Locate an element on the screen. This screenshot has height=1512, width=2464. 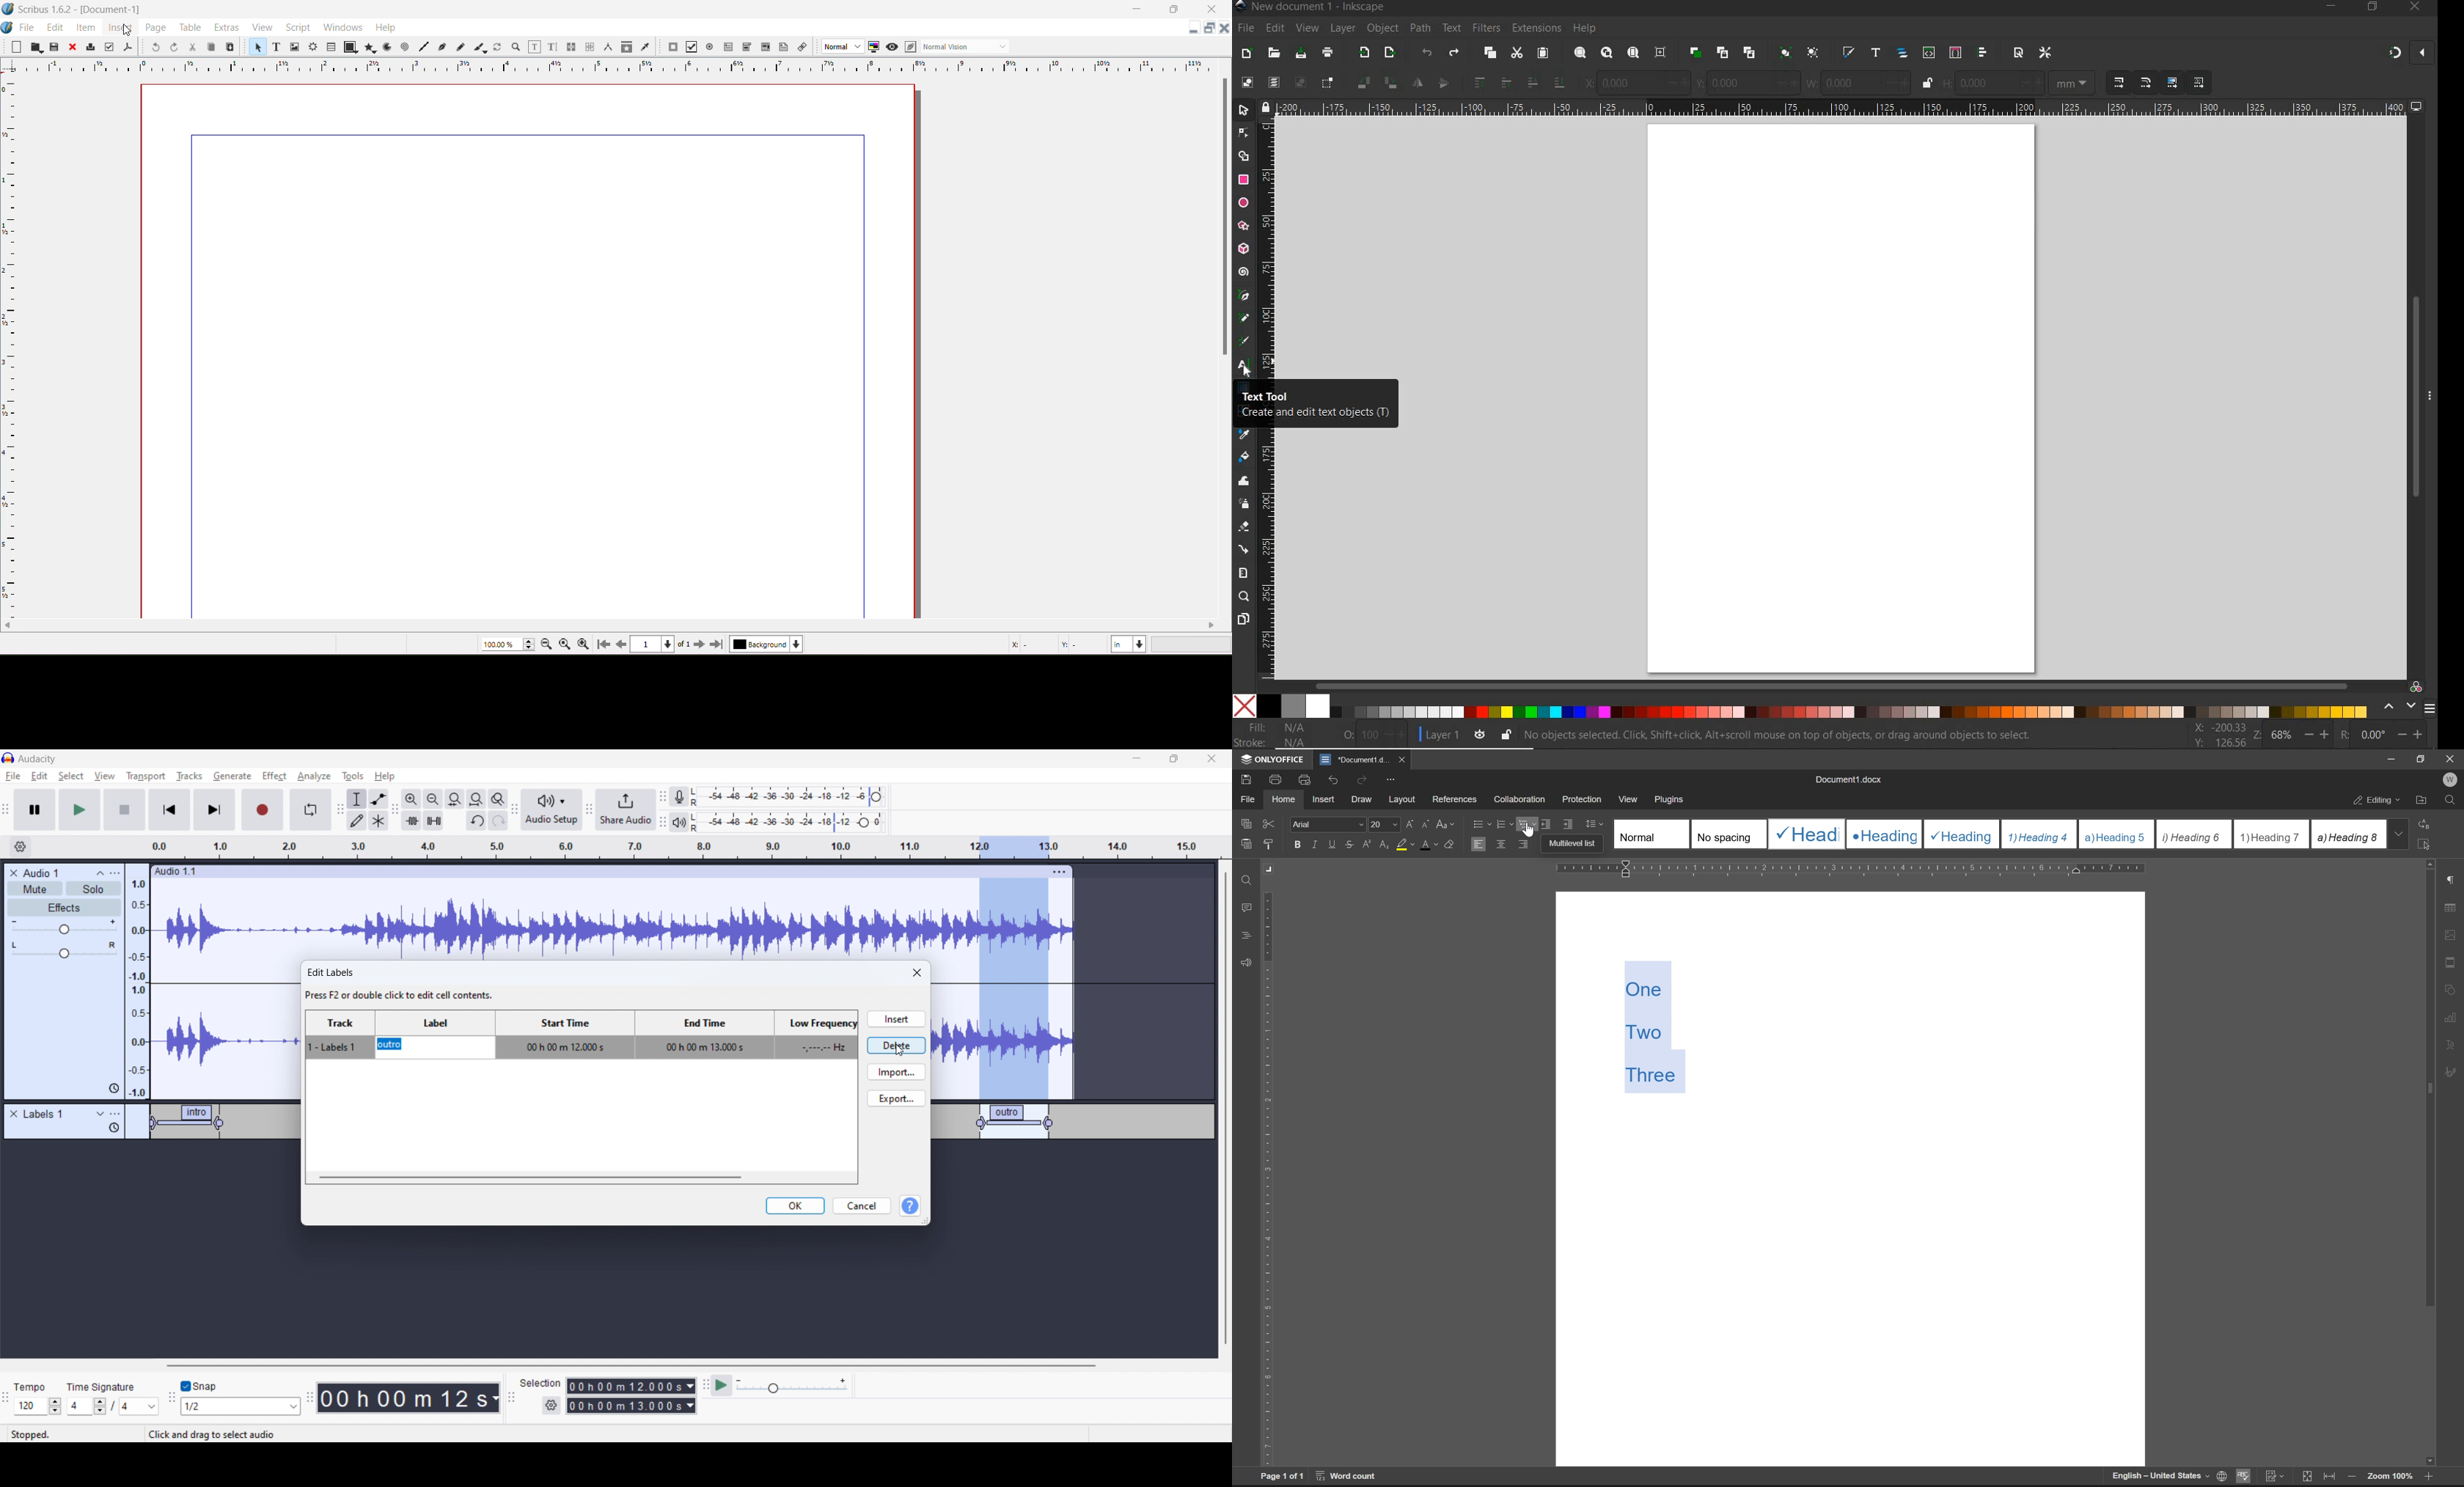
cut is located at coordinates (1270, 823).